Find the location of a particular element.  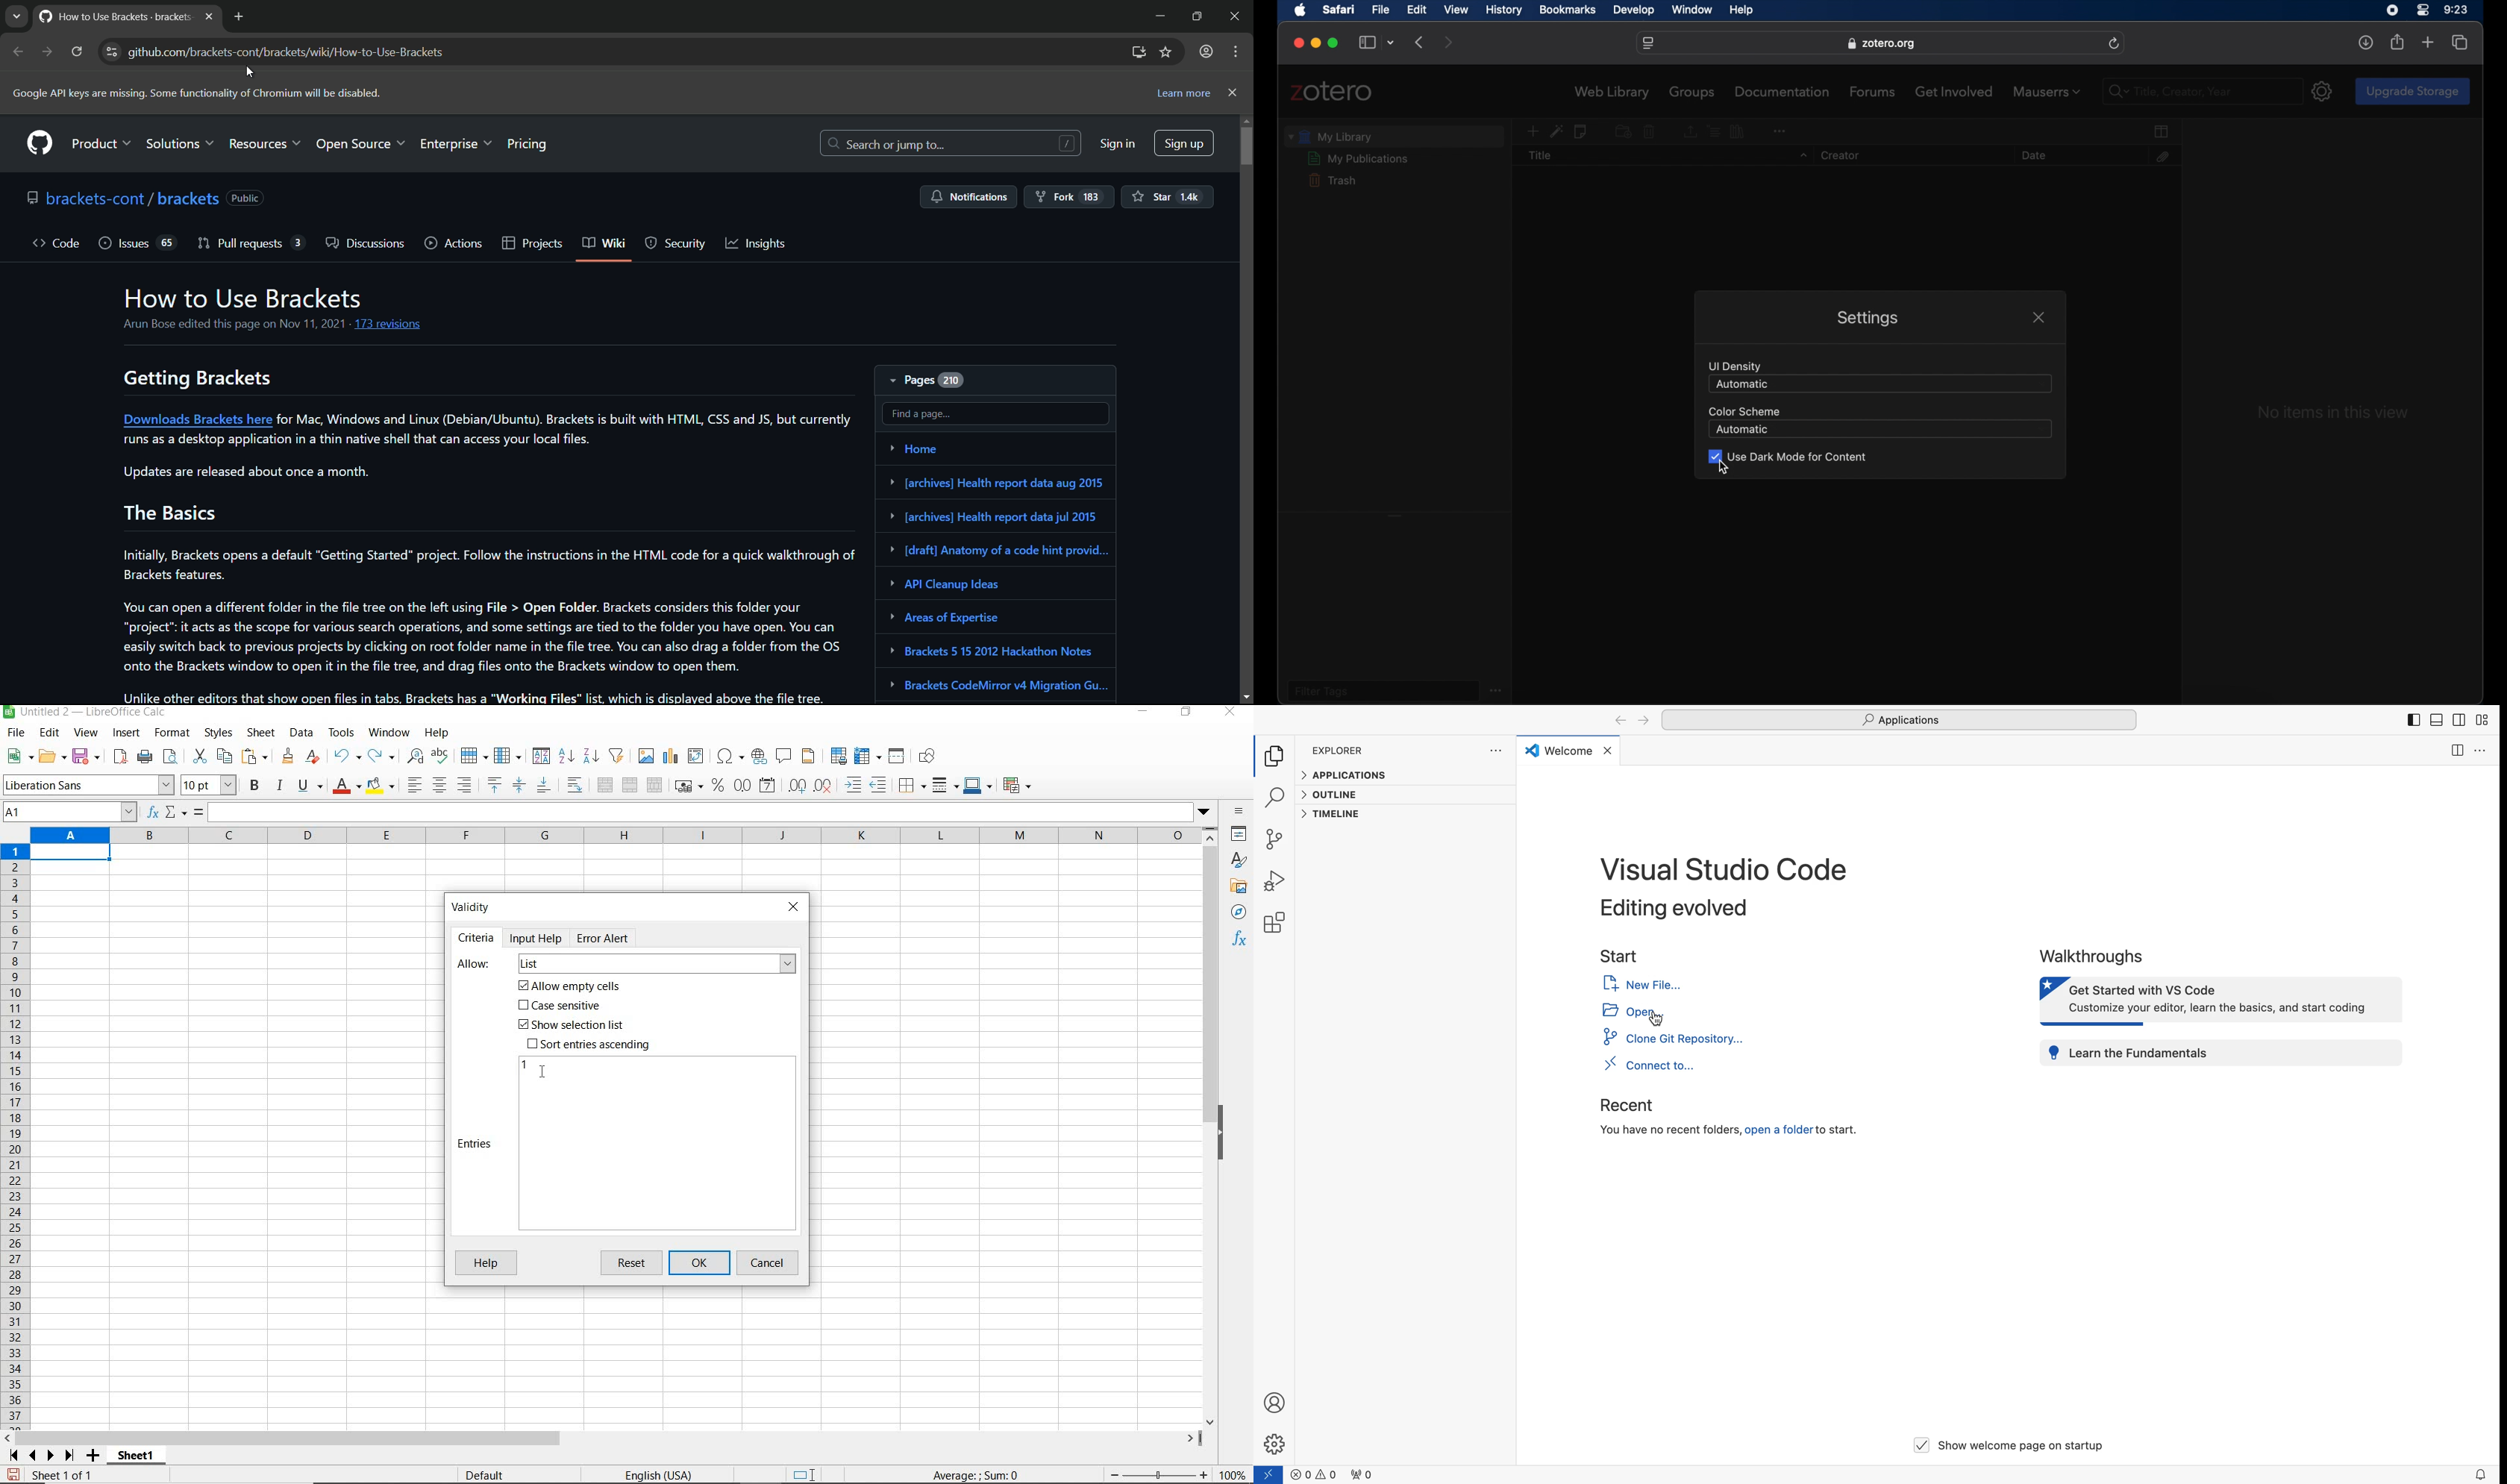

No items in this view is located at coordinates (2332, 413).